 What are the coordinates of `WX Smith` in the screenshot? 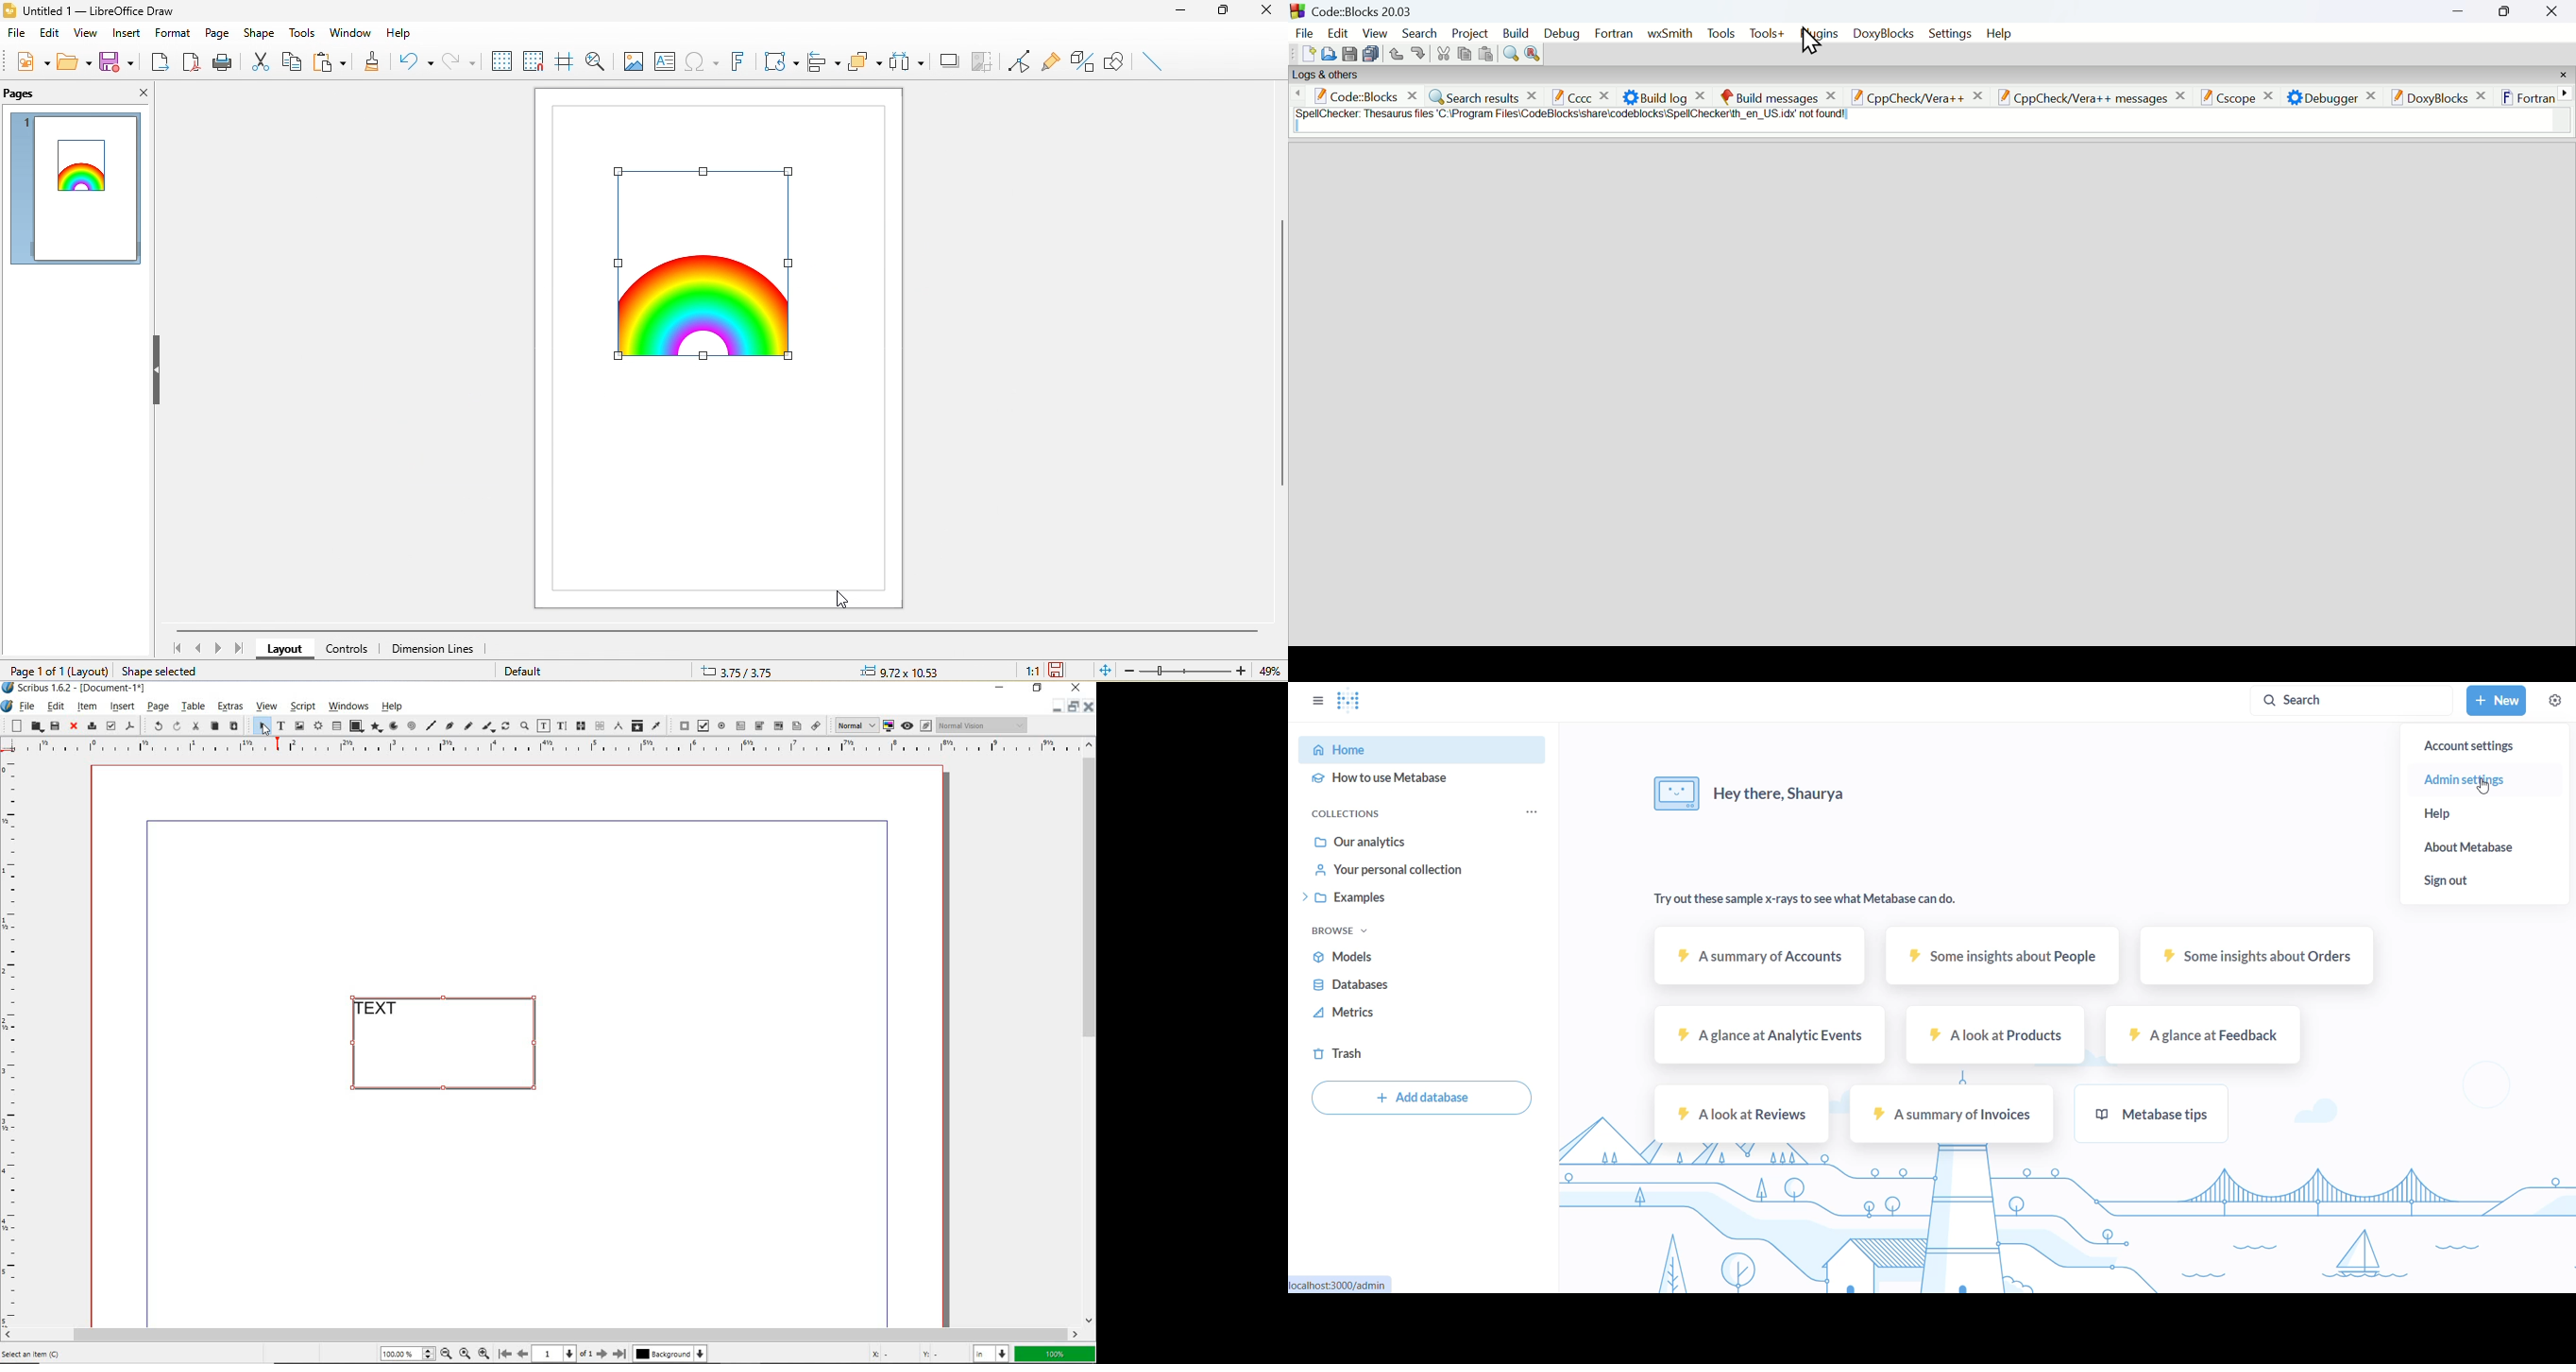 It's located at (1670, 33).